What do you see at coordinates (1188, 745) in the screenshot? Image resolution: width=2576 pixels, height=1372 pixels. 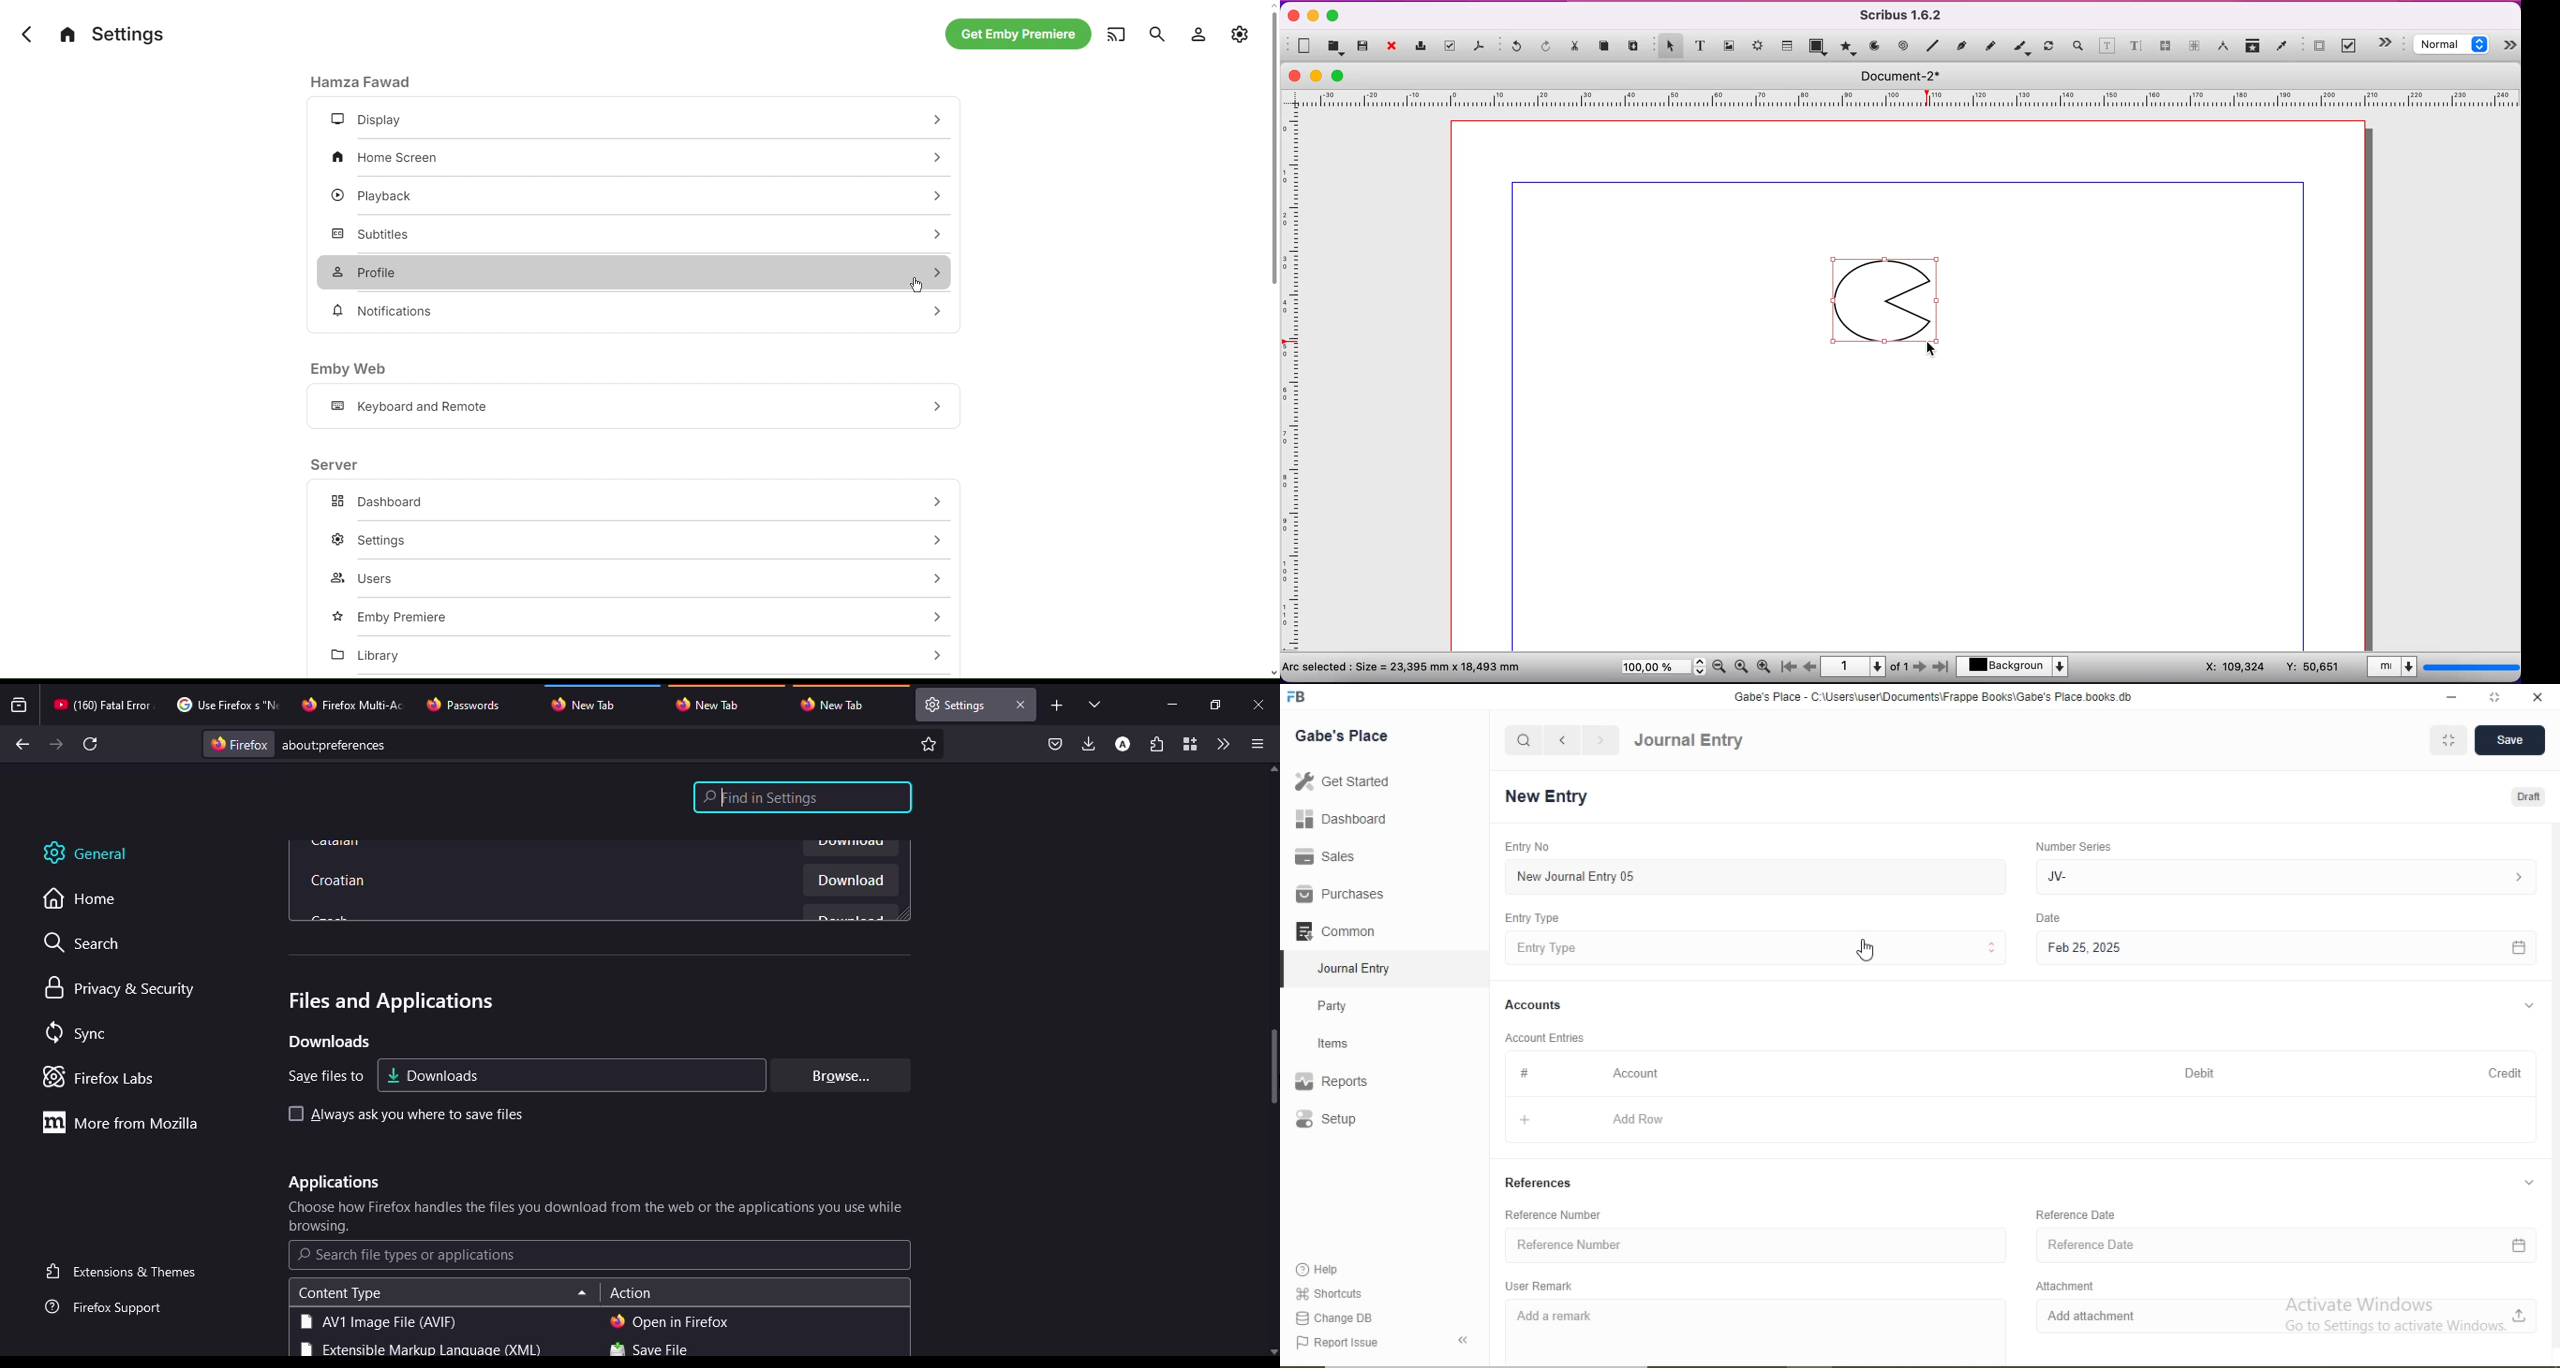 I see `container` at bounding box center [1188, 745].